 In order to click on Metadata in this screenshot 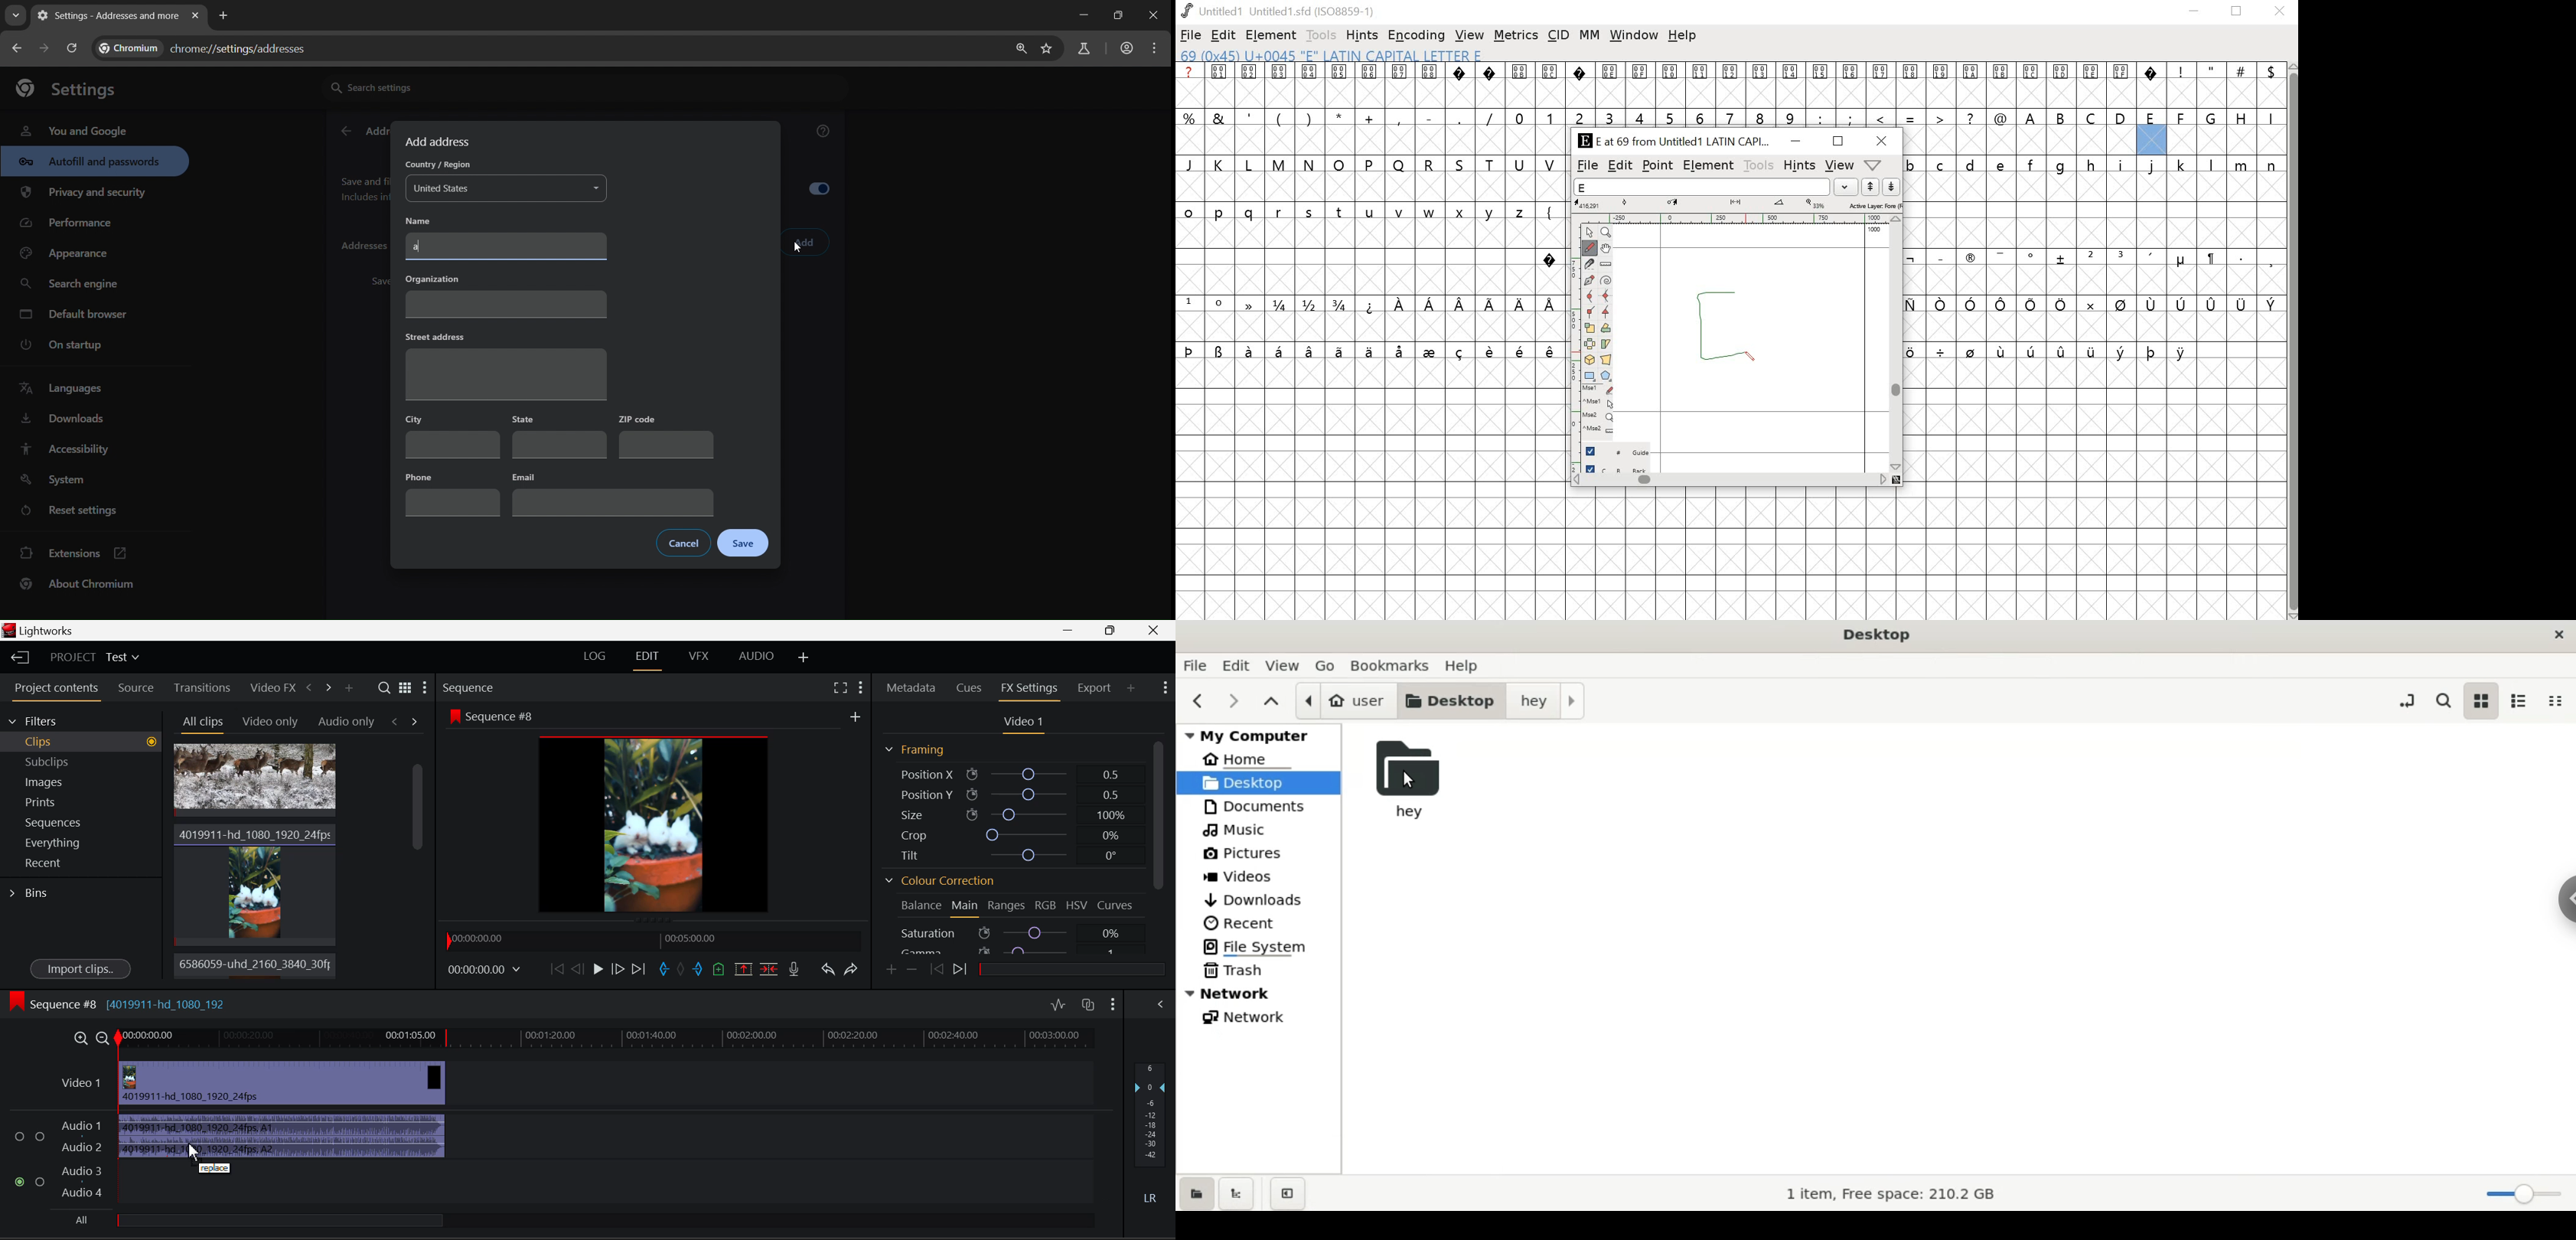, I will do `click(913, 687)`.